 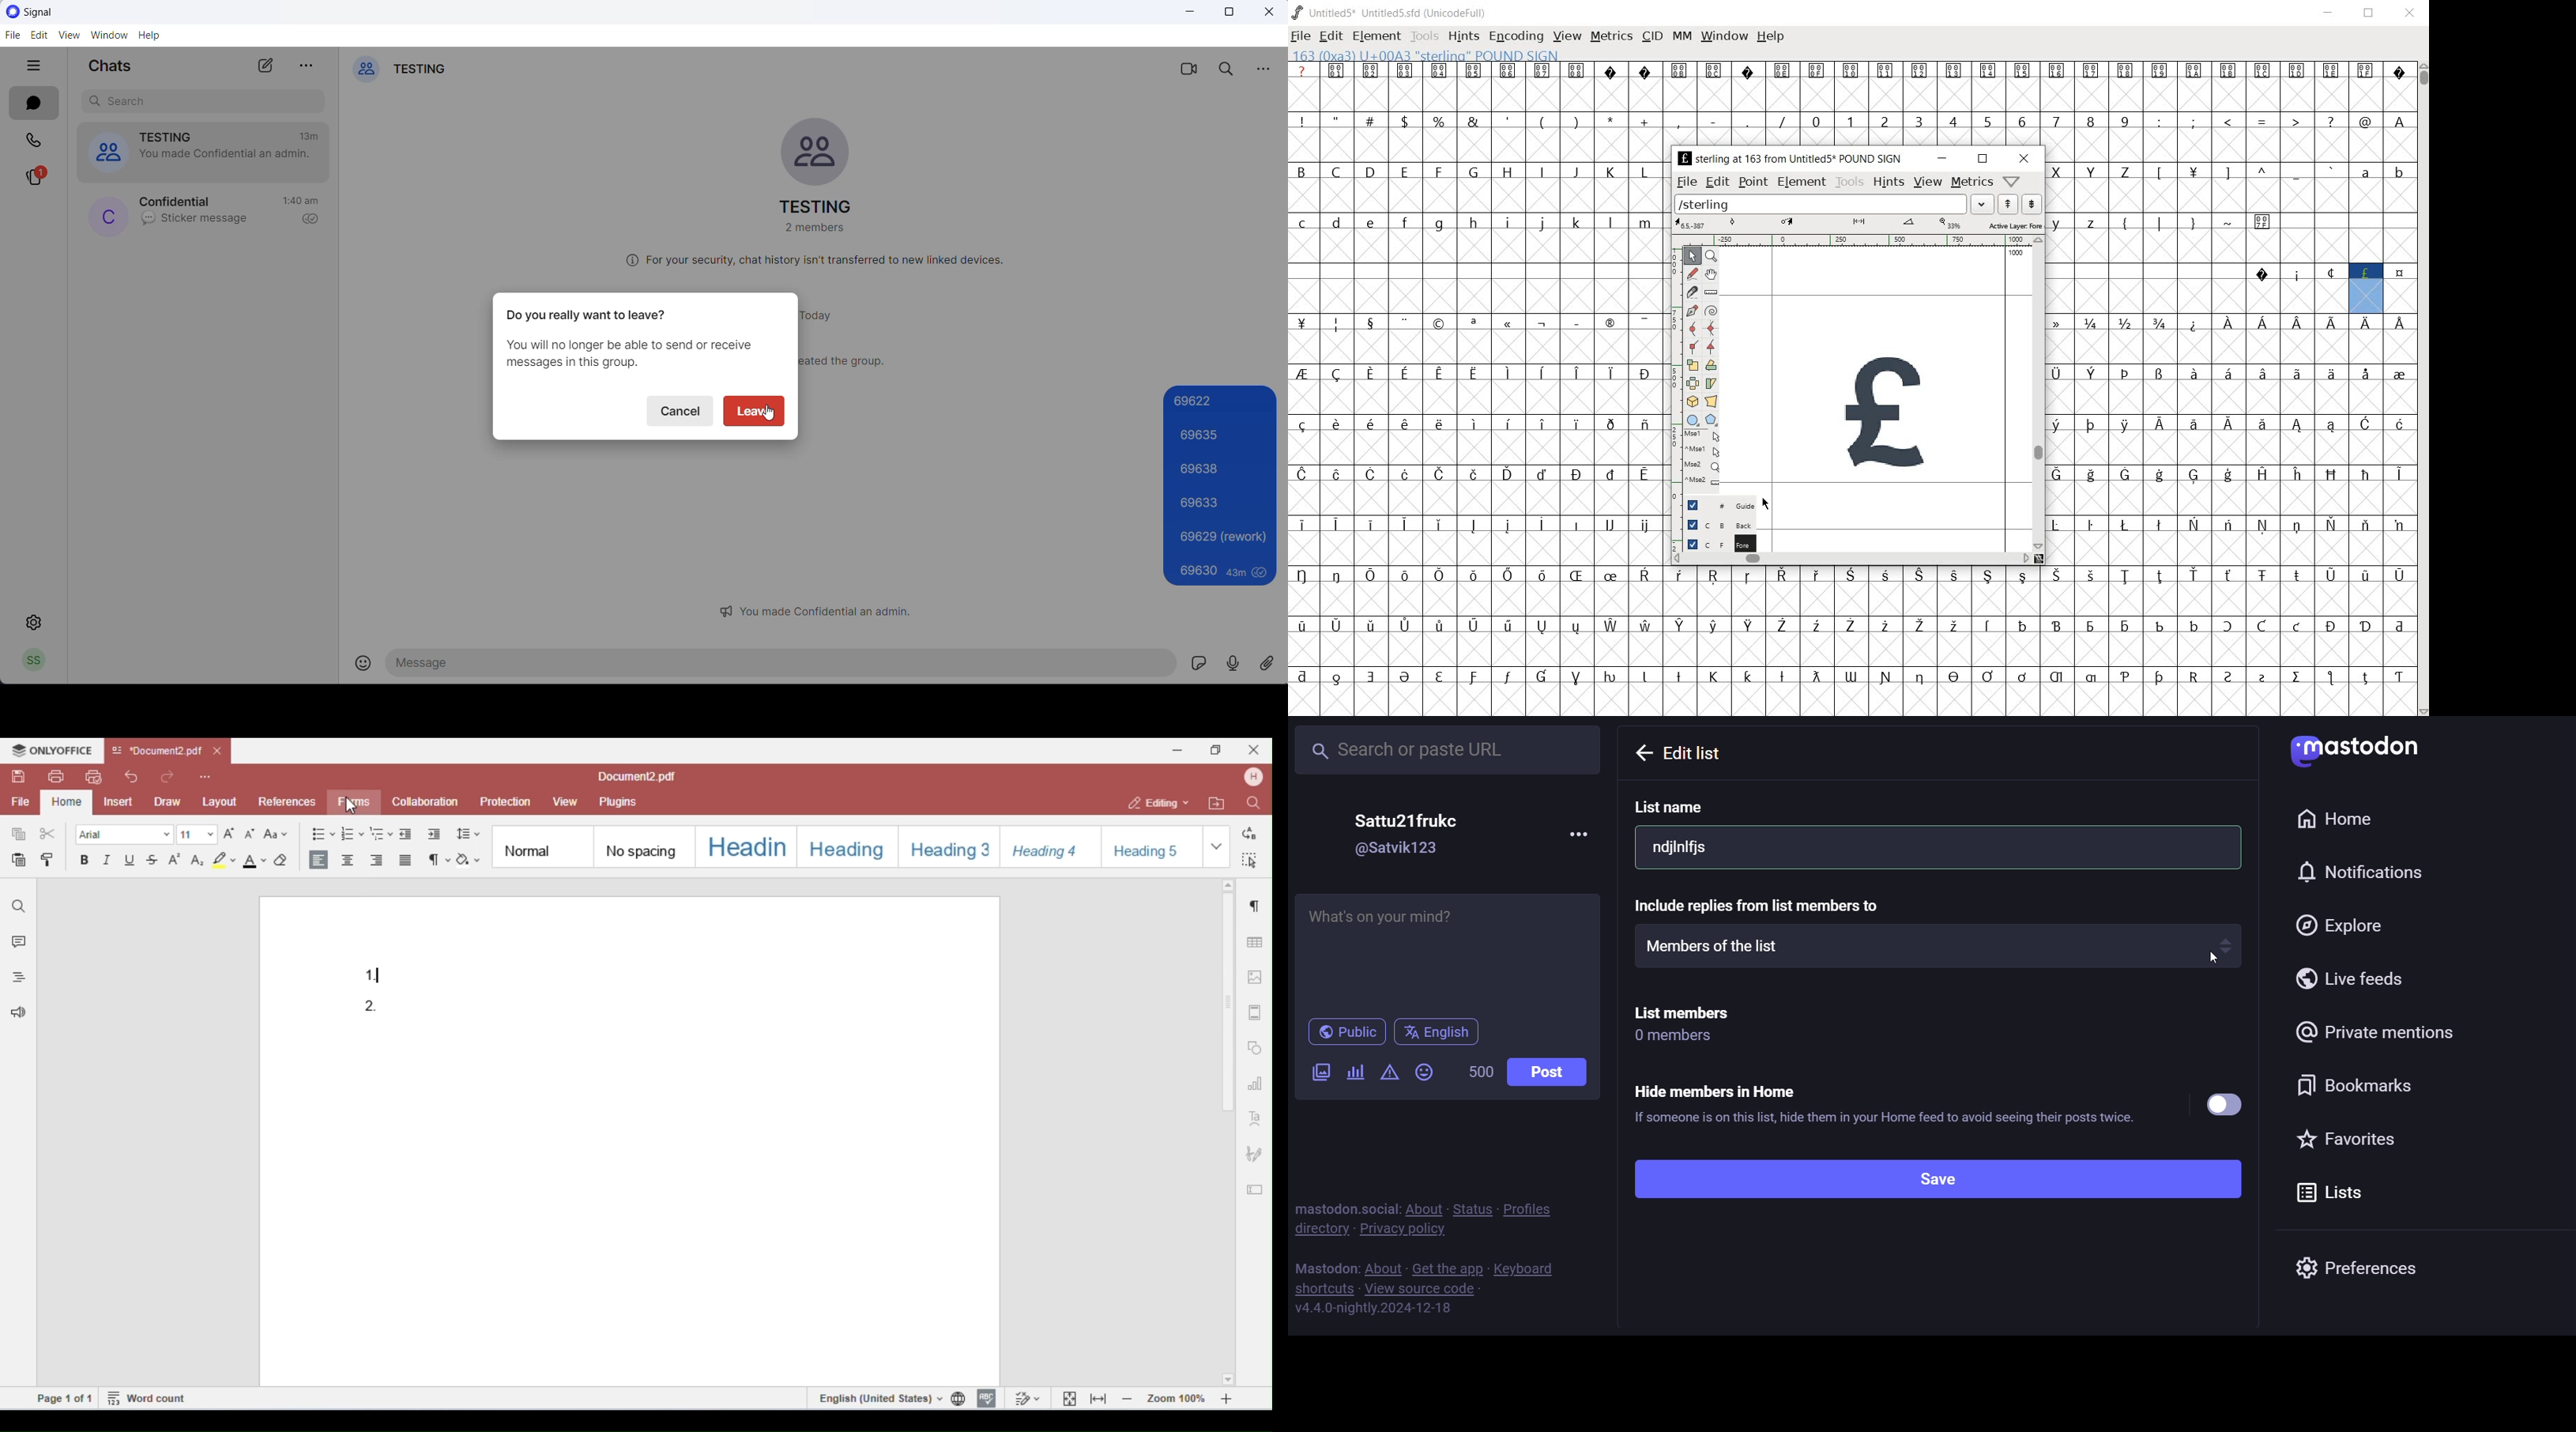 I want to click on Symbol, so click(x=1815, y=626).